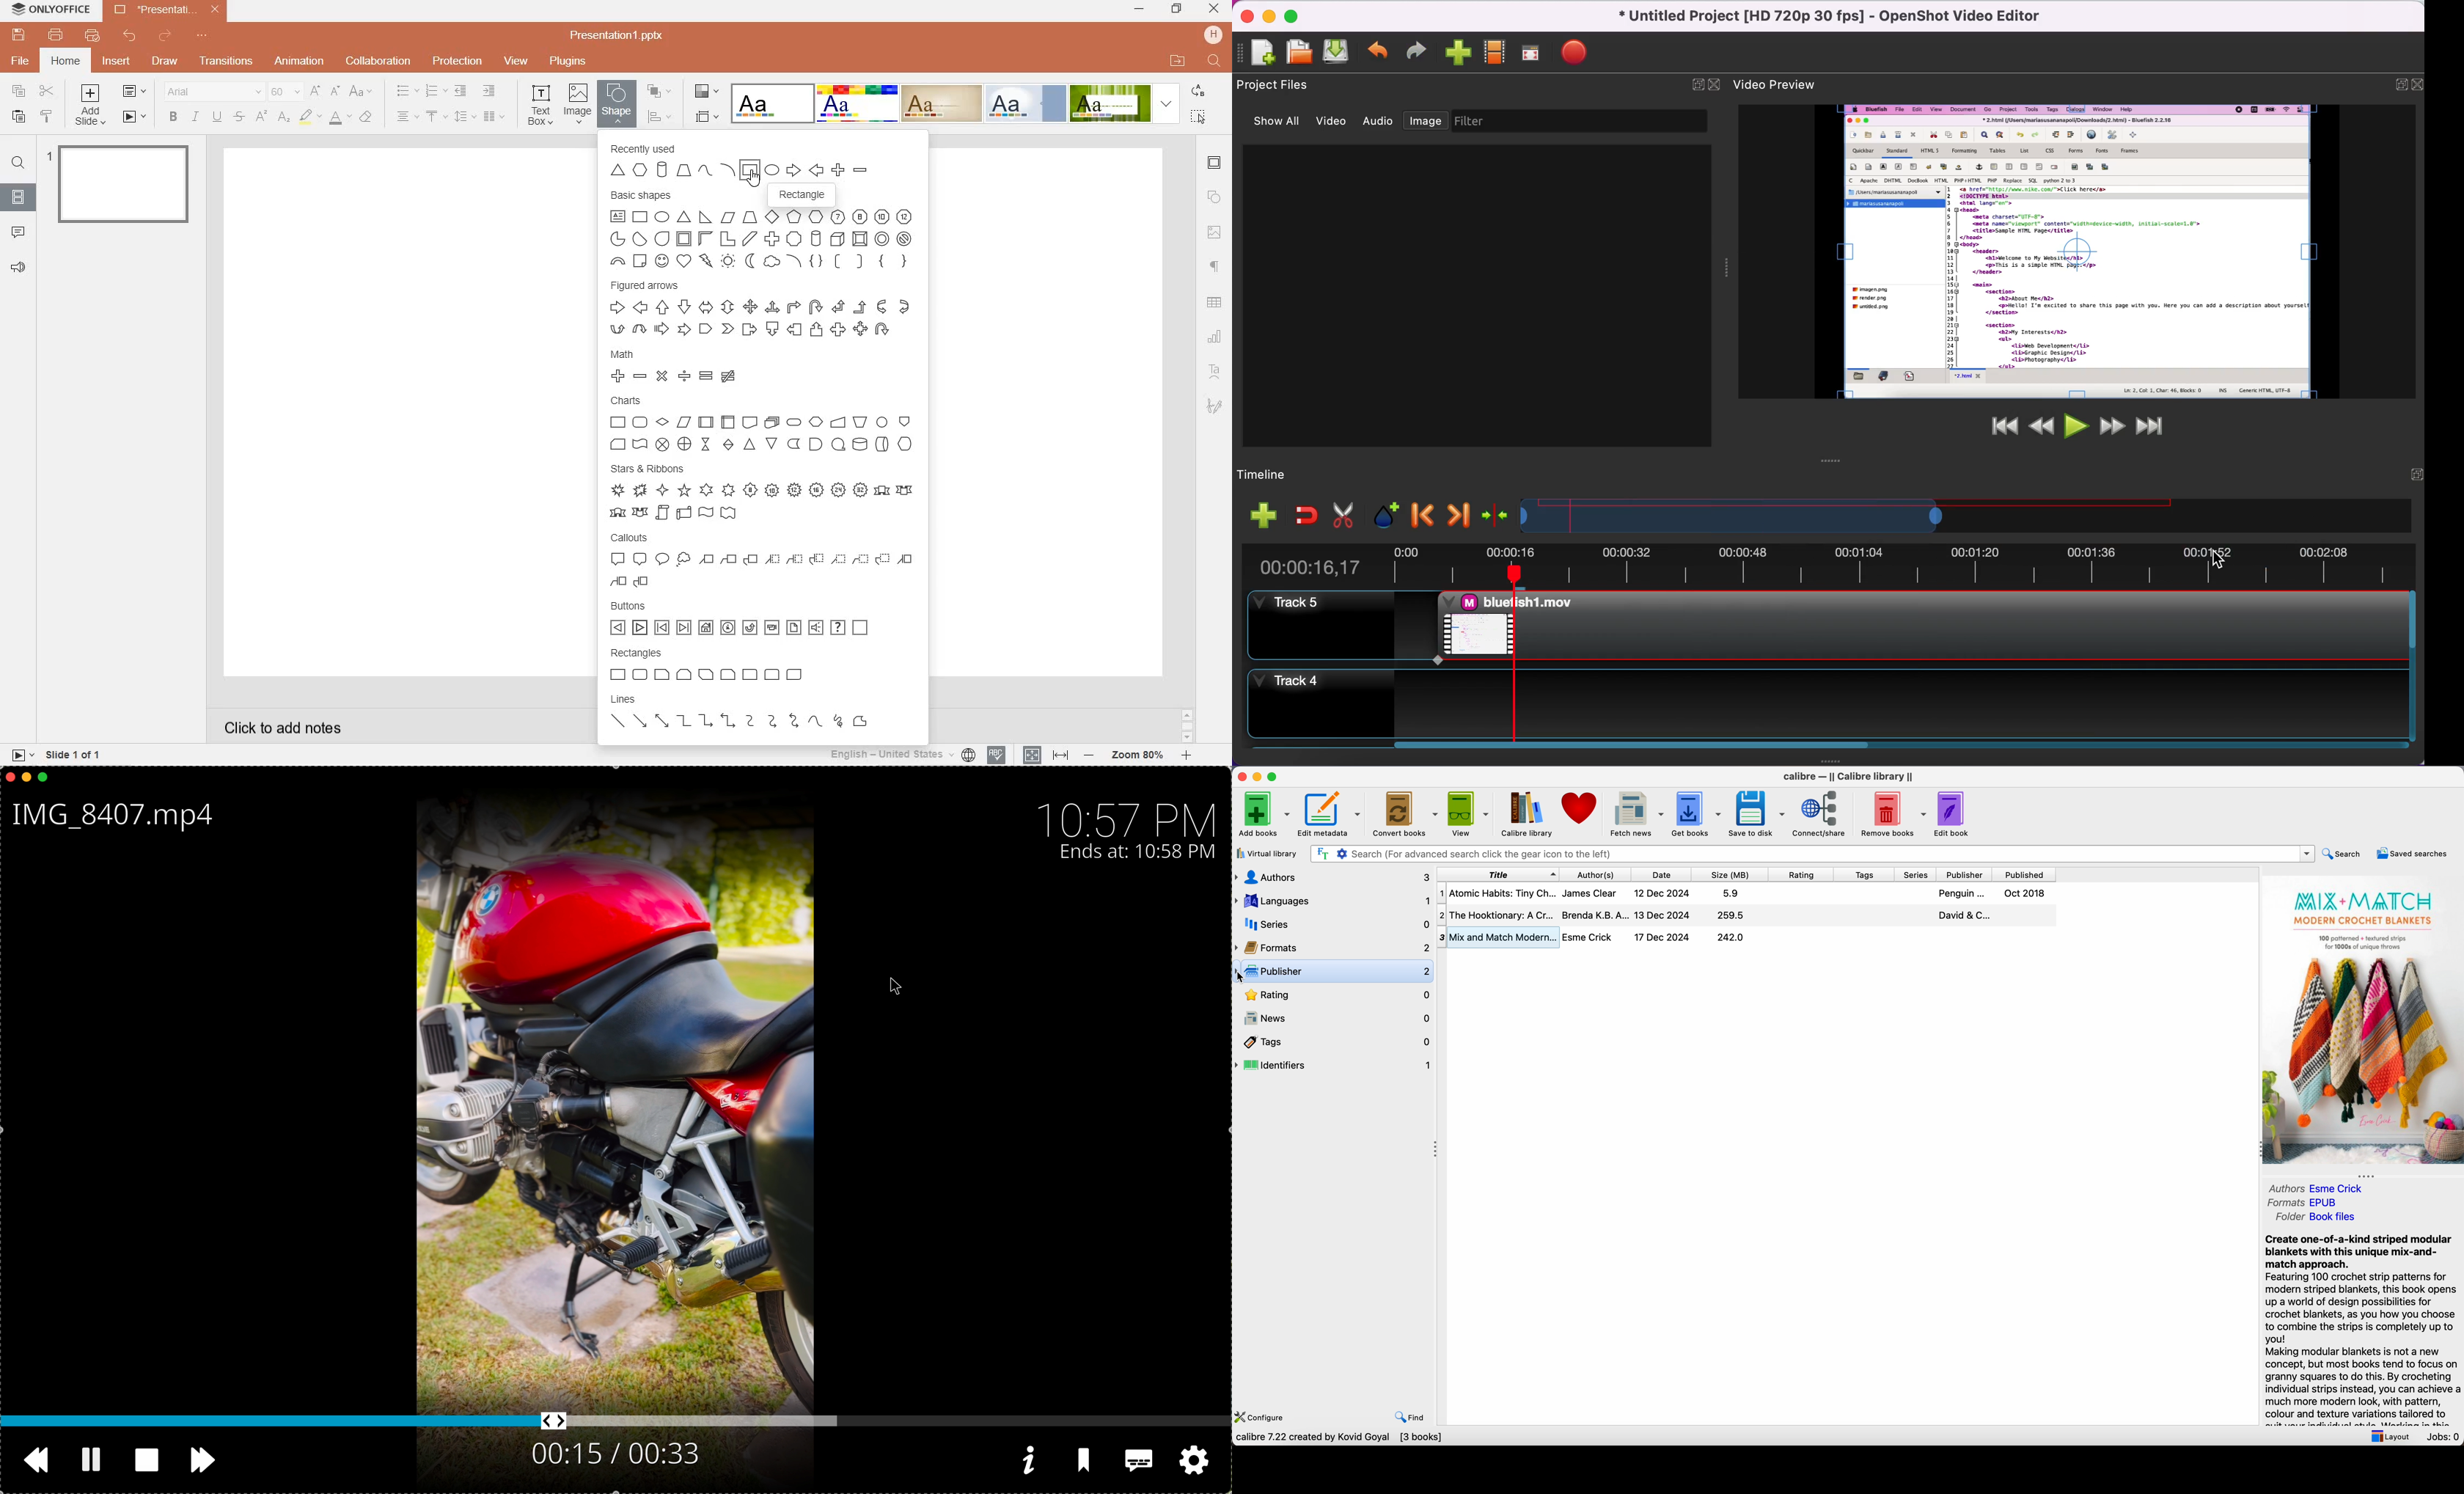 The width and height of the screenshot is (2464, 1512). I want to click on jump to start, so click(1998, 431).